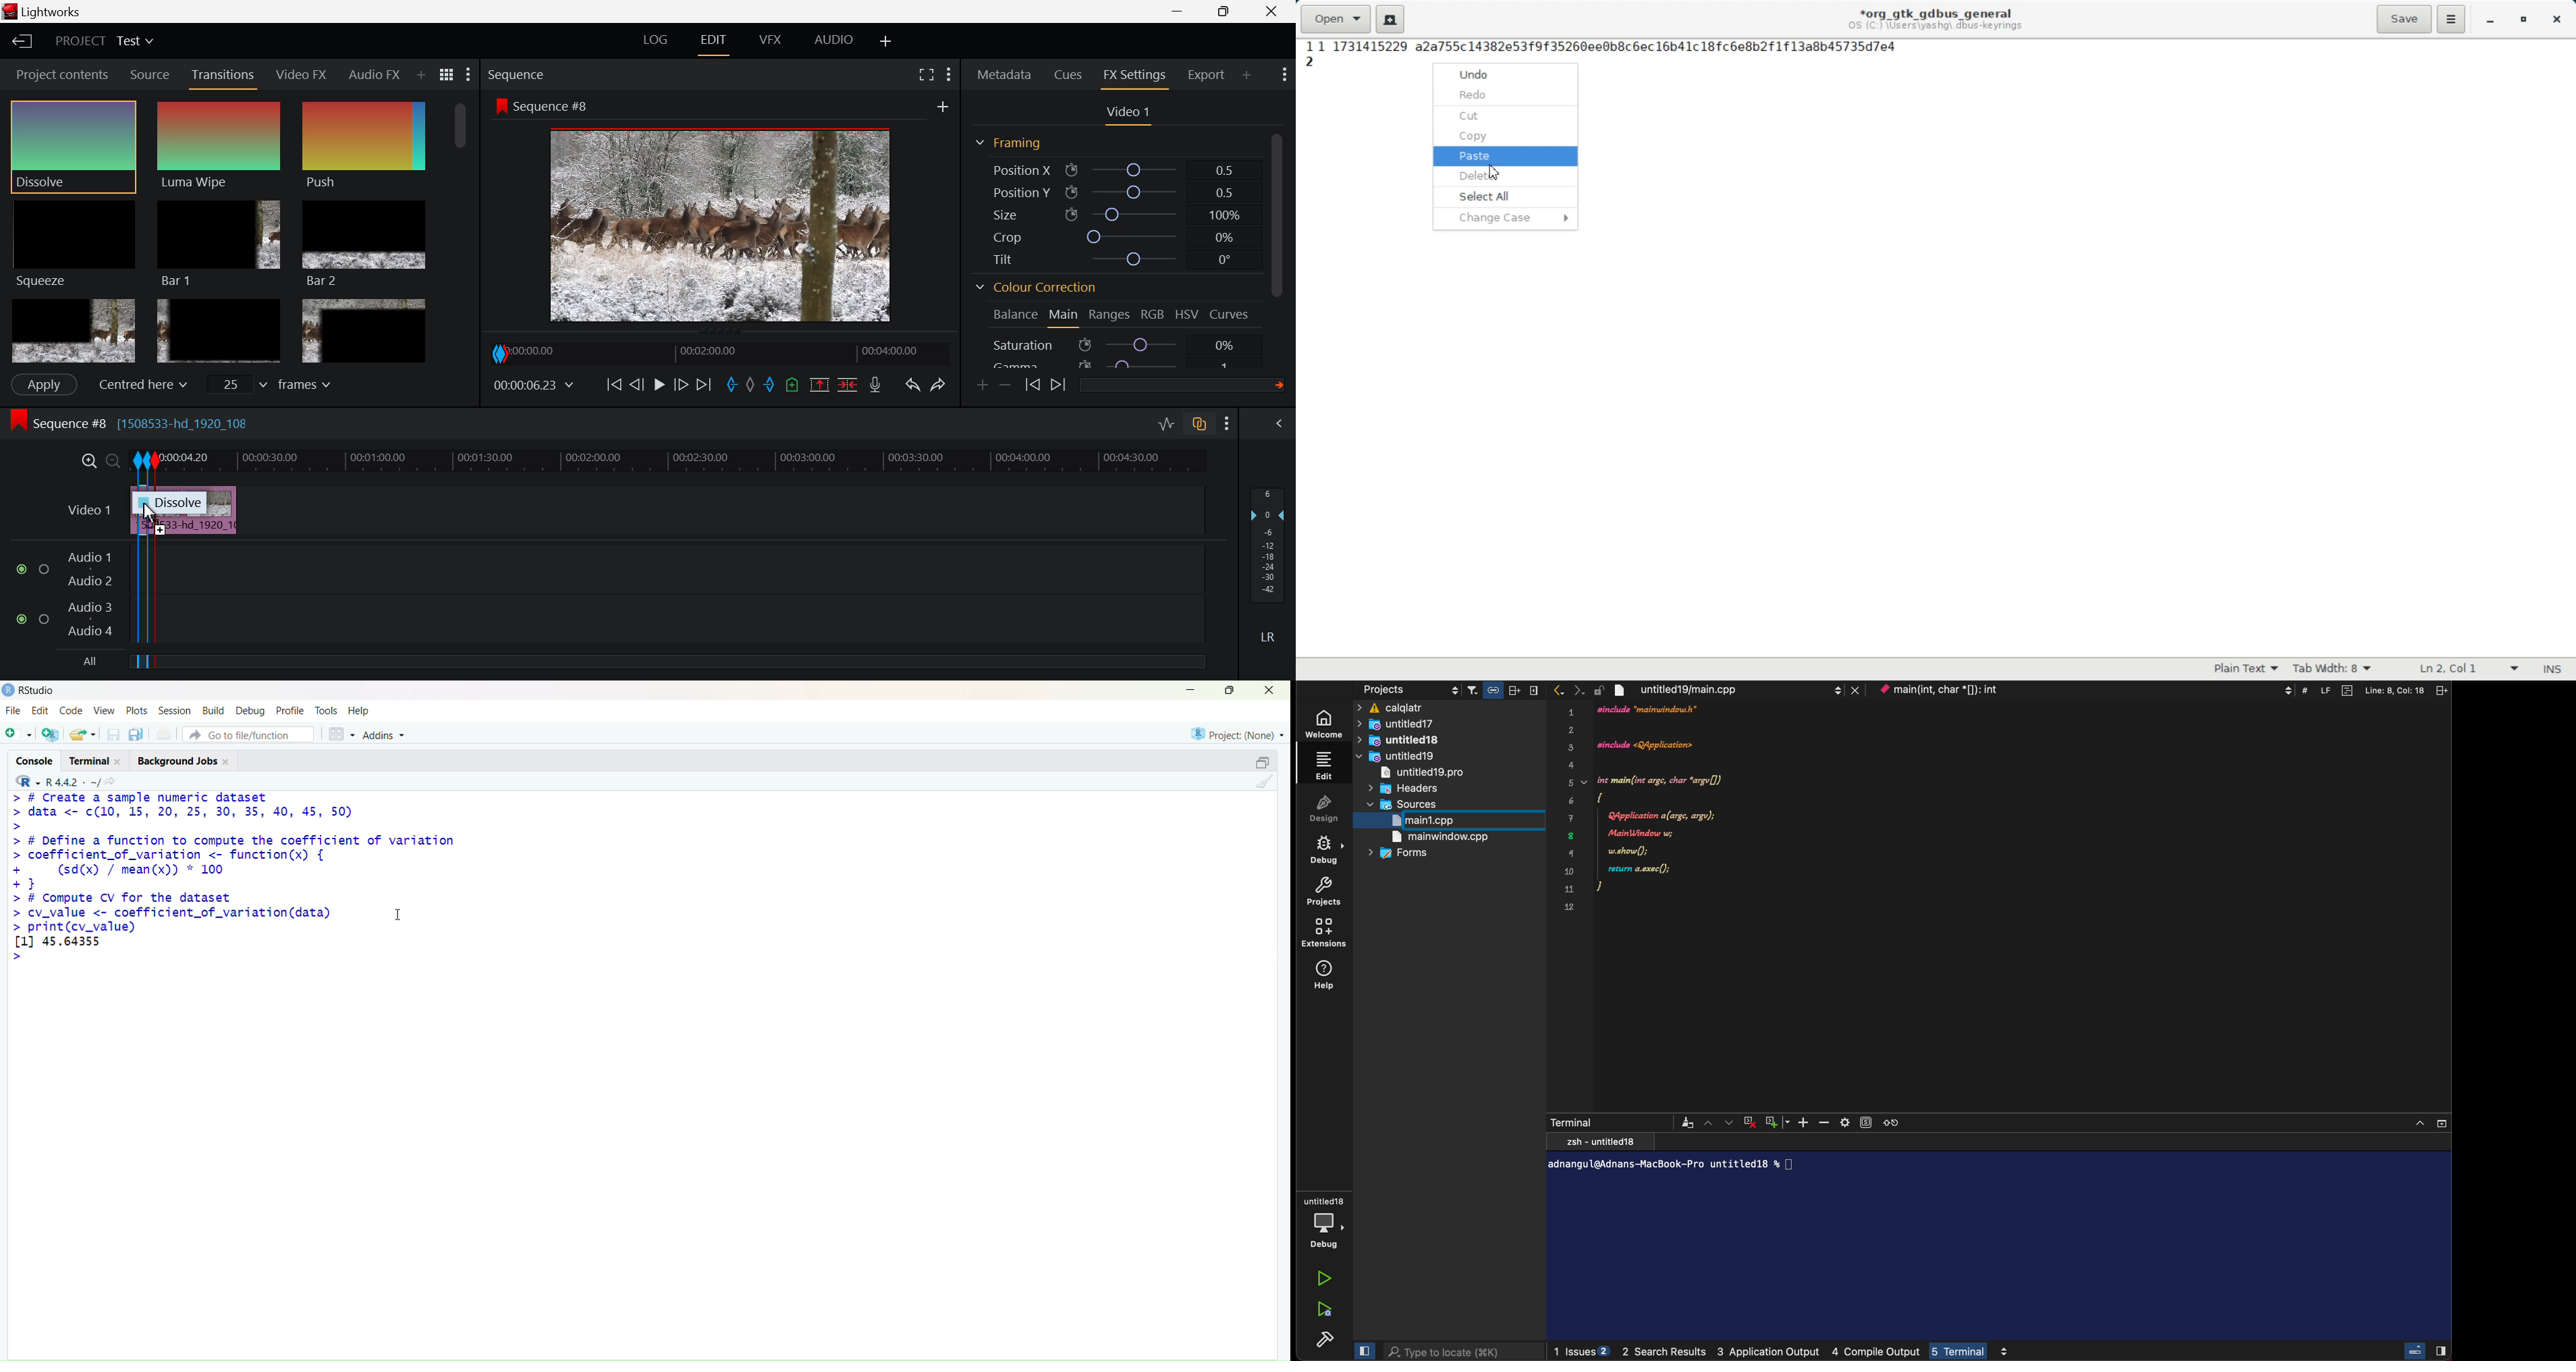  Describe the element at coordinates (250, 712) in the screenshot. I see `debug` at that location.